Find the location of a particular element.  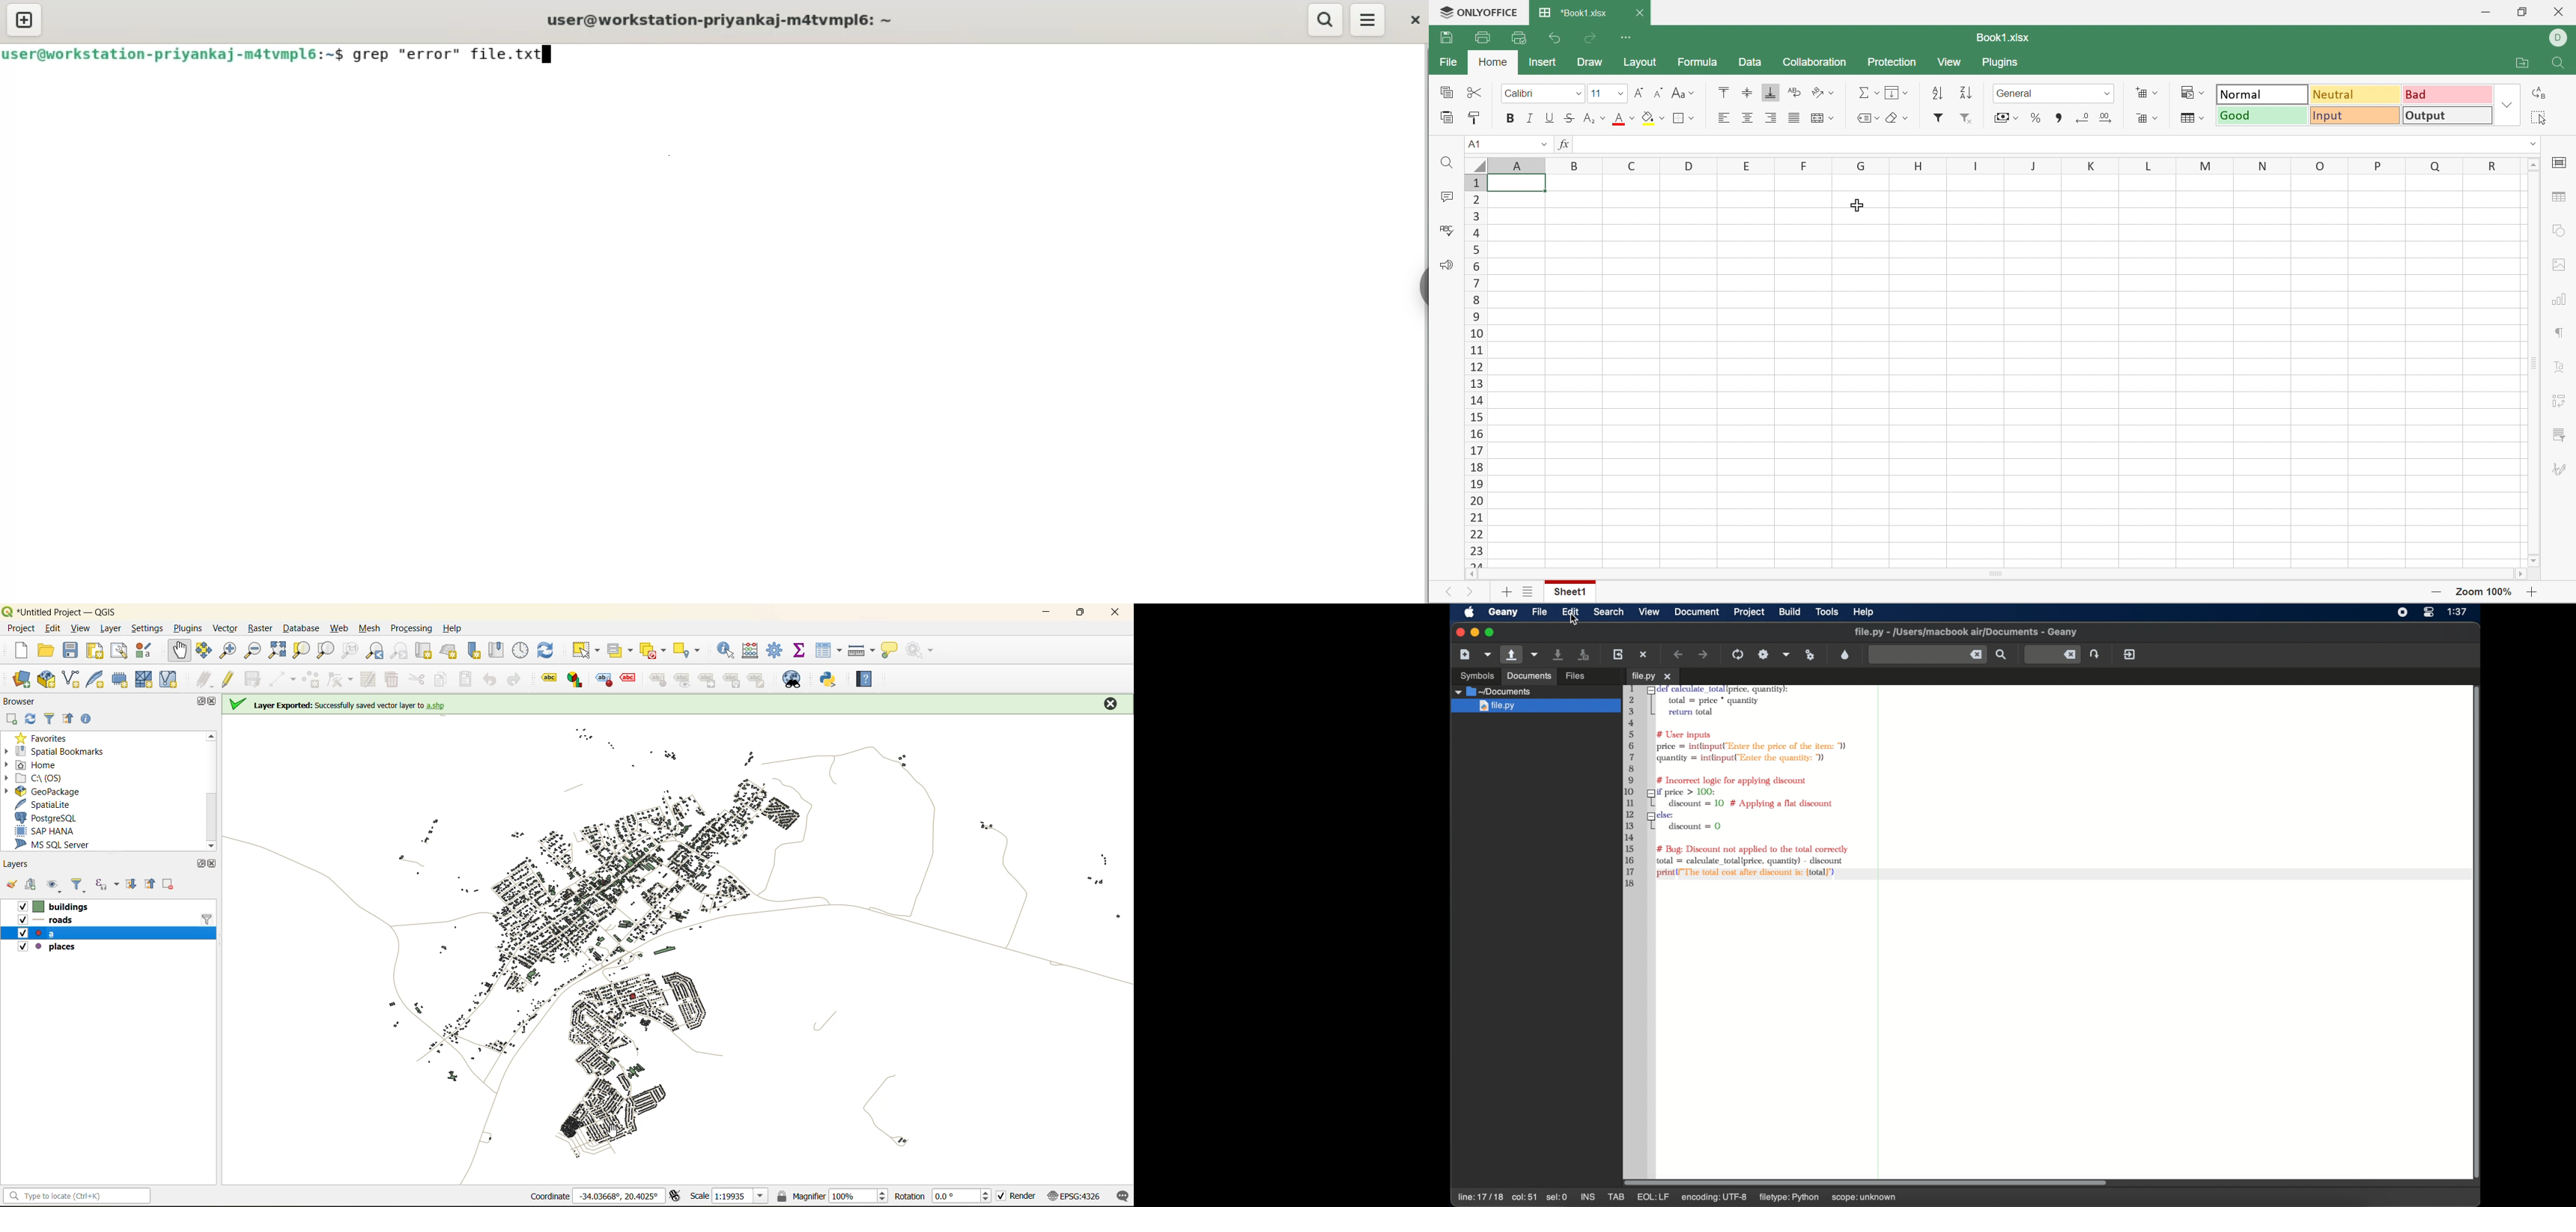

Neutral is located at coordinates (2357, 94).